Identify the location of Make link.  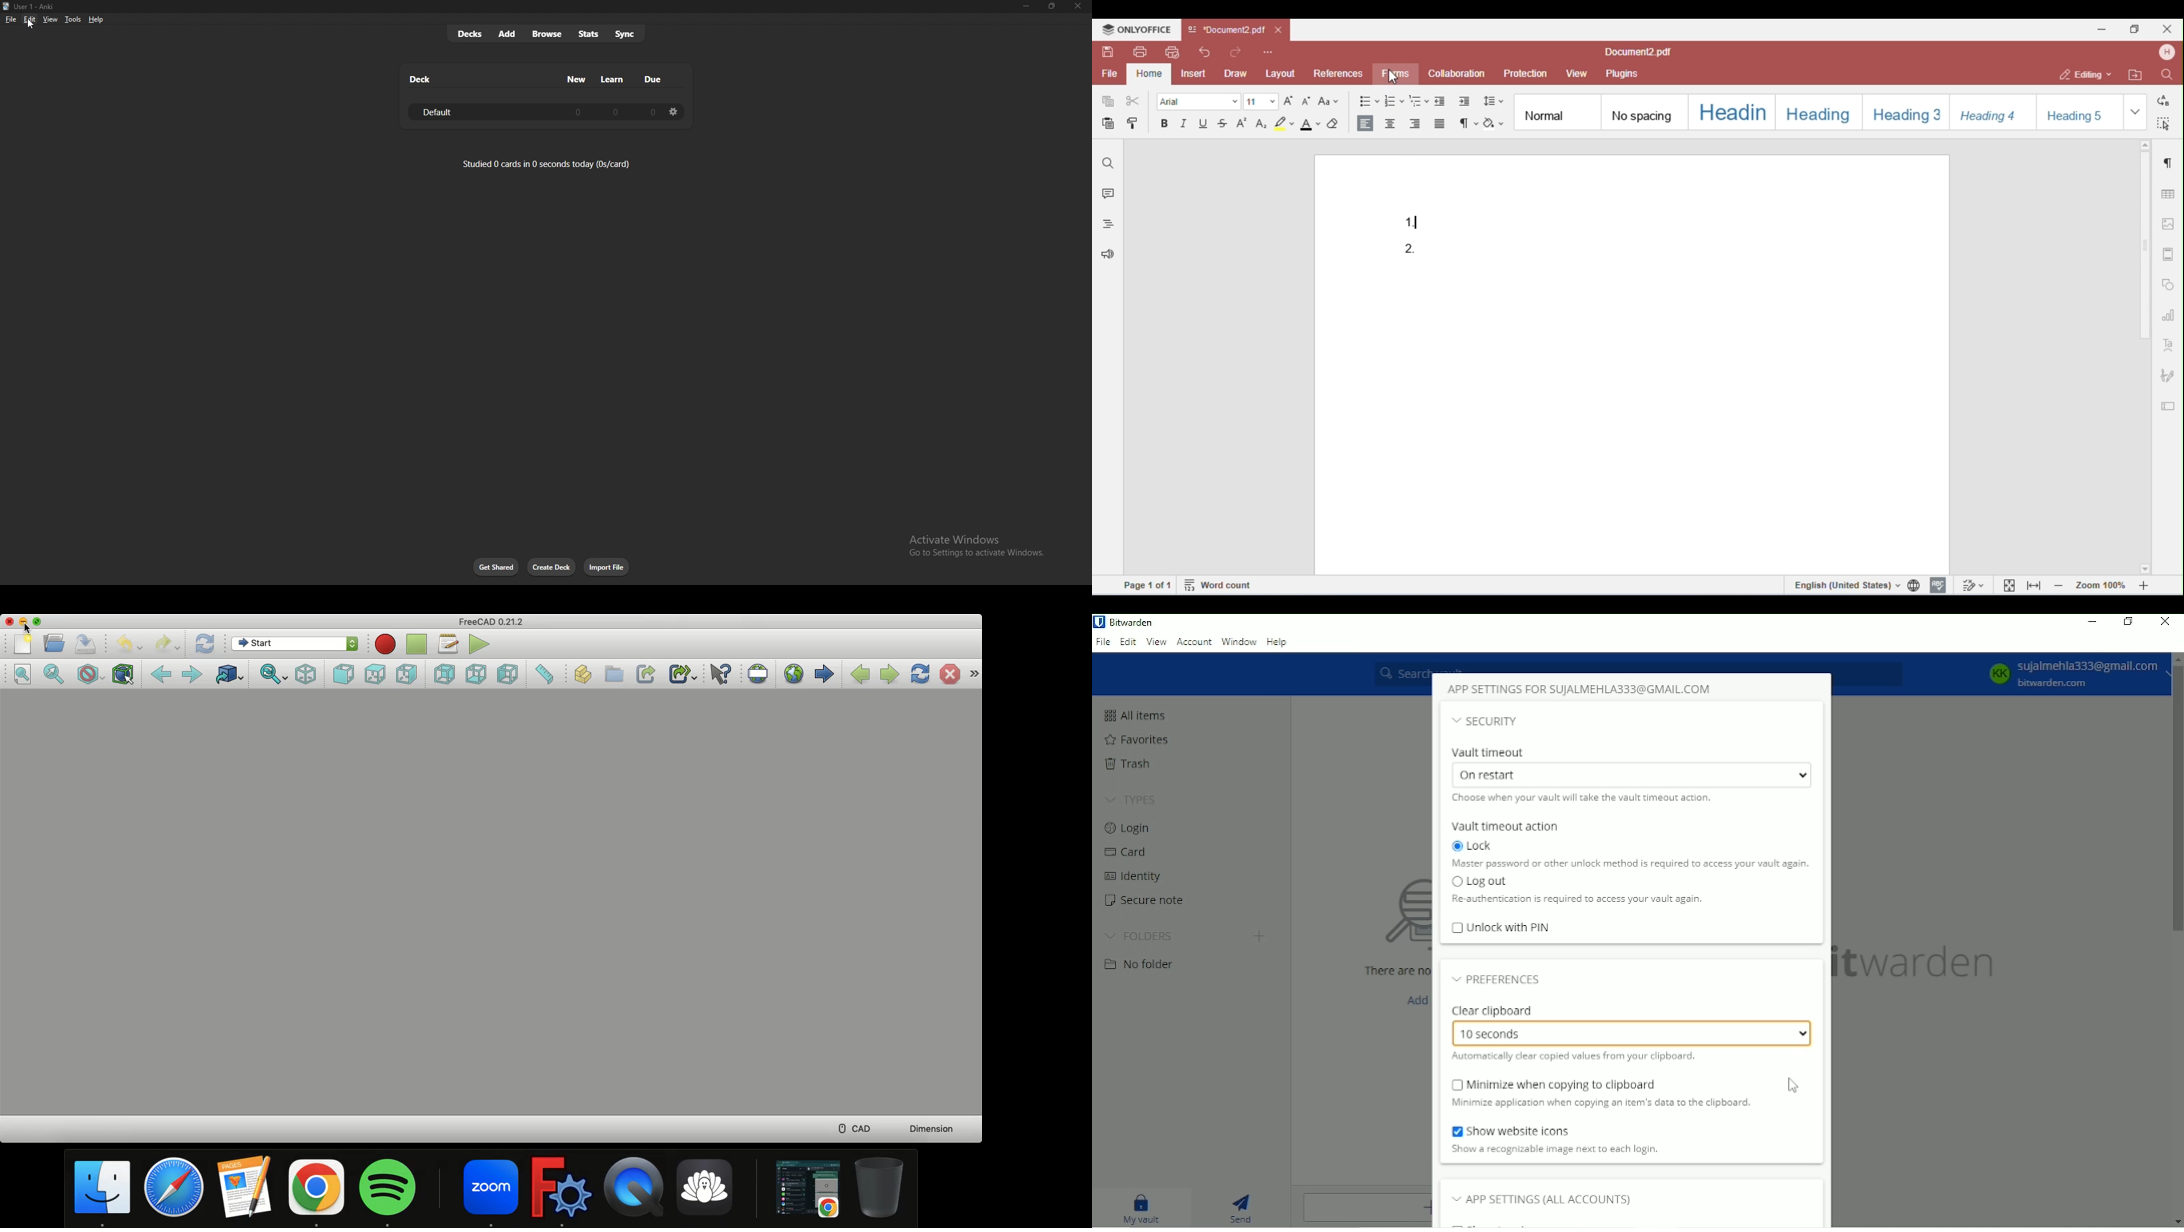
(649, 675).